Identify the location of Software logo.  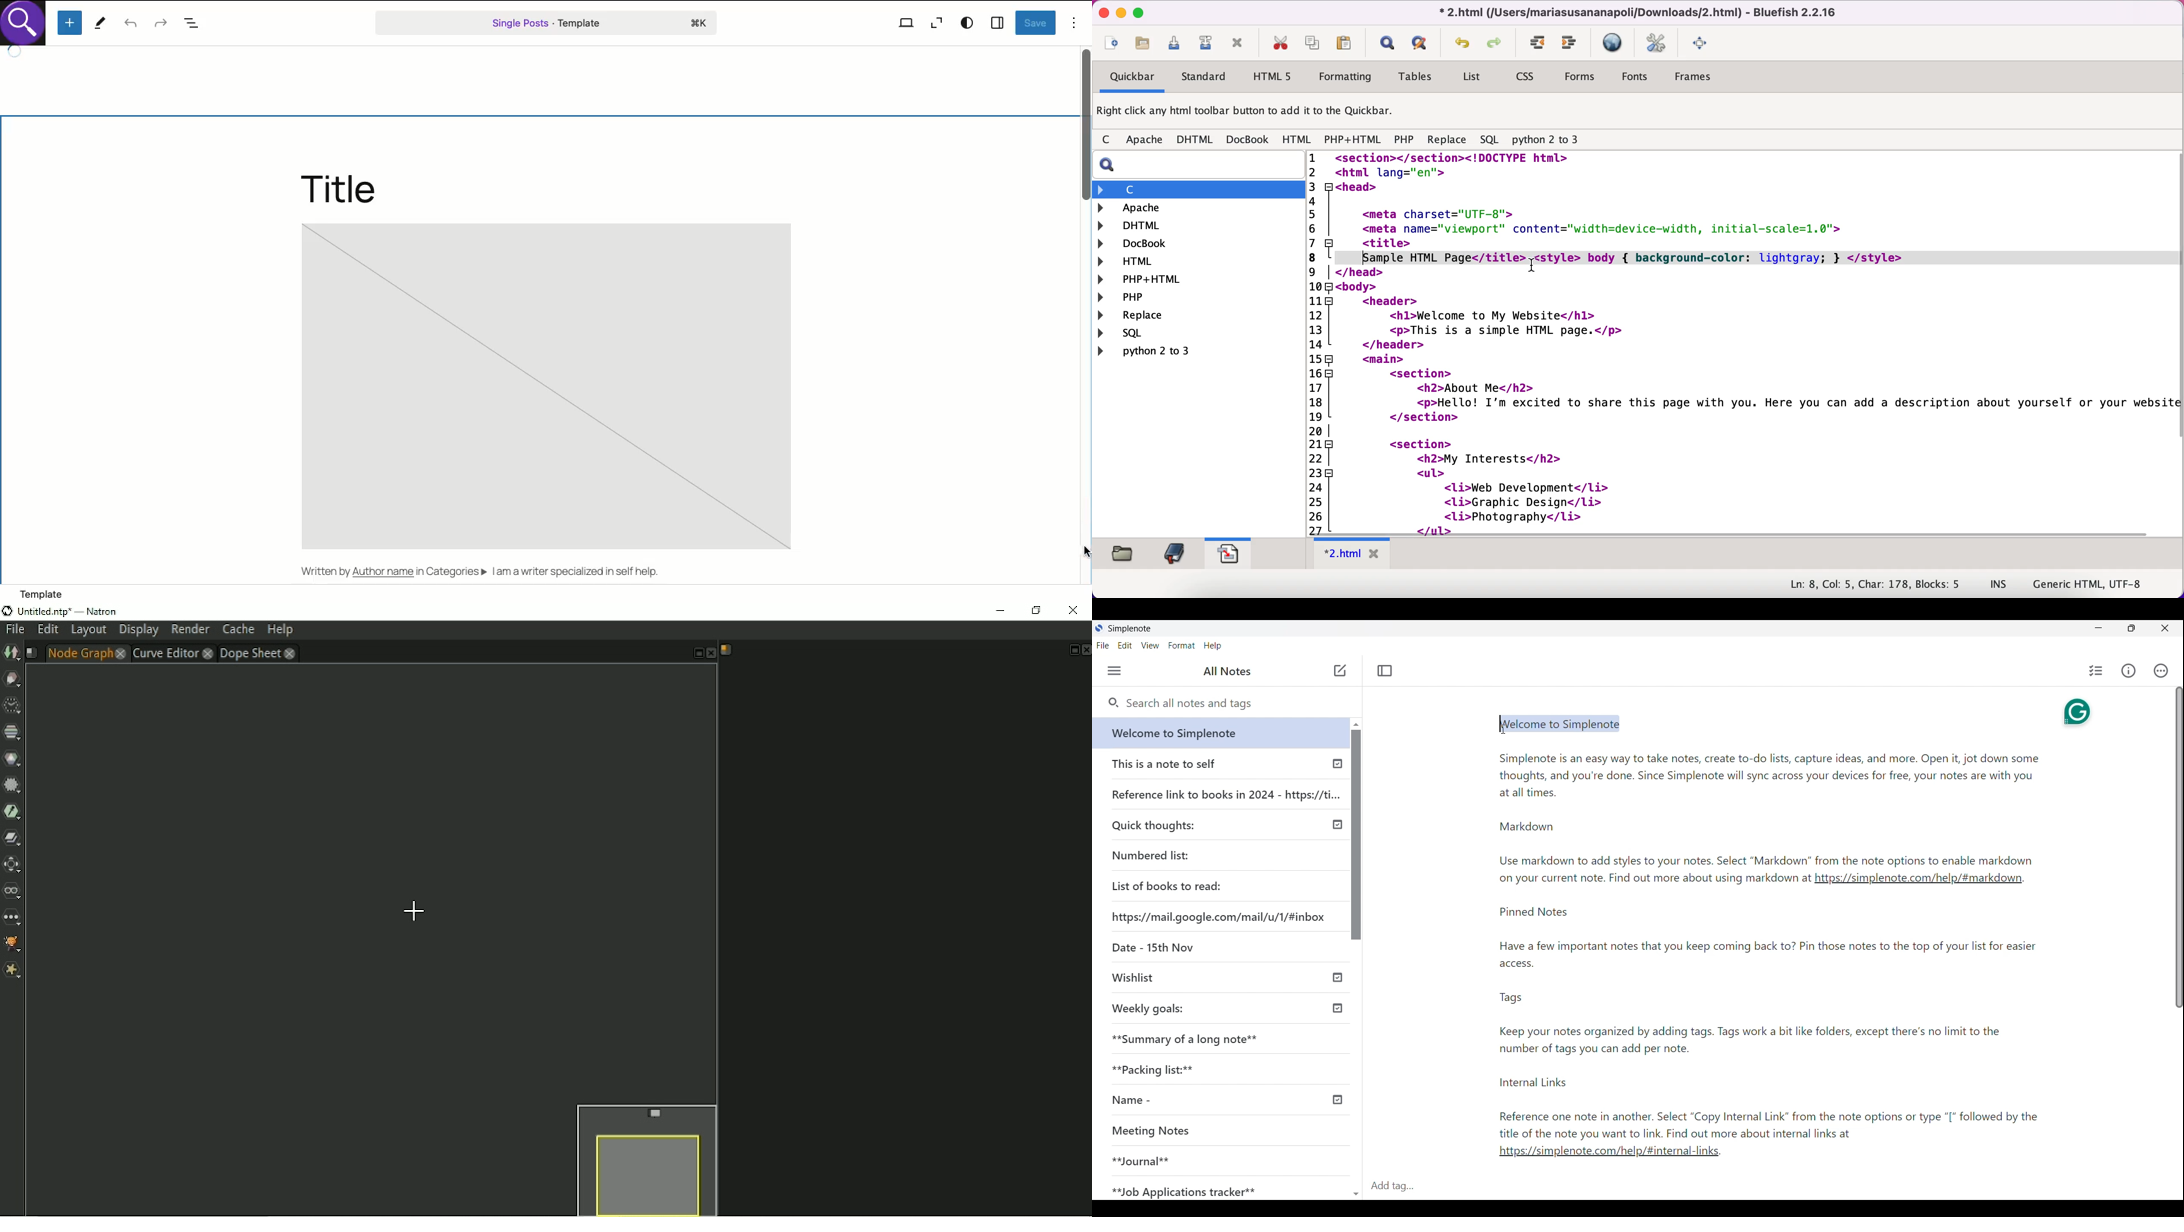
(1099, 628).